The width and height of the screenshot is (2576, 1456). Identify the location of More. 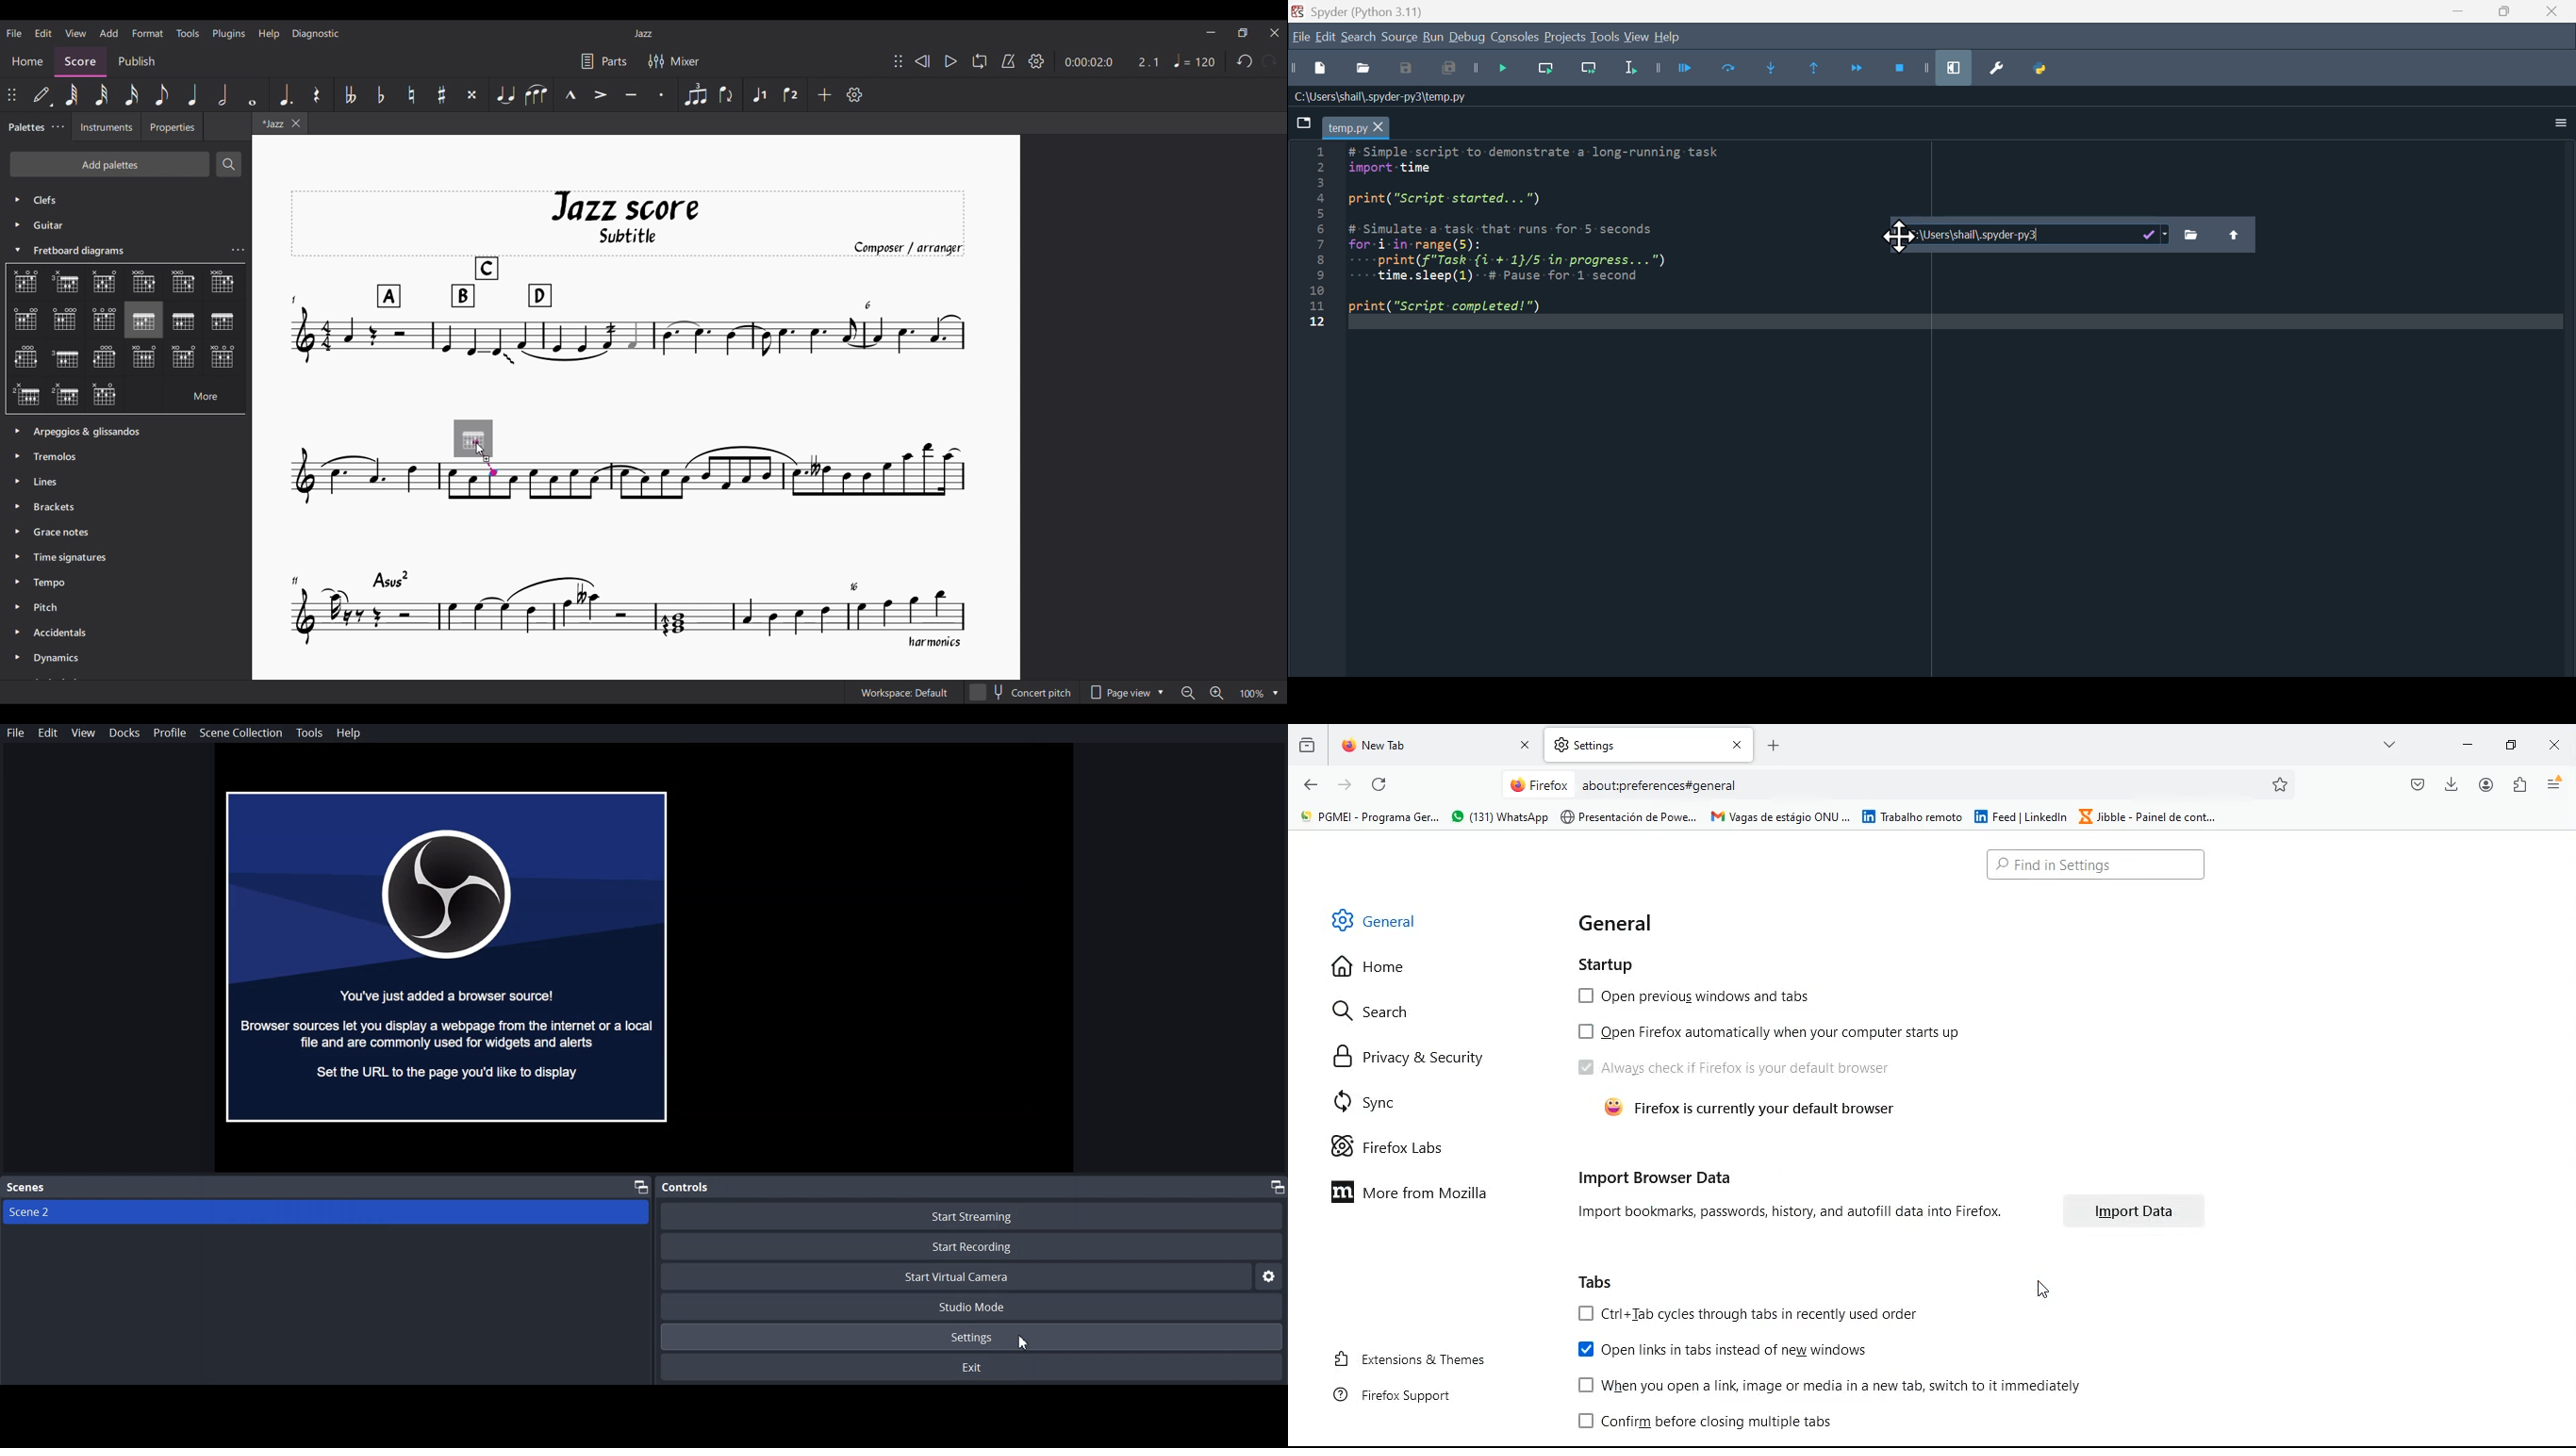
(194, 395).